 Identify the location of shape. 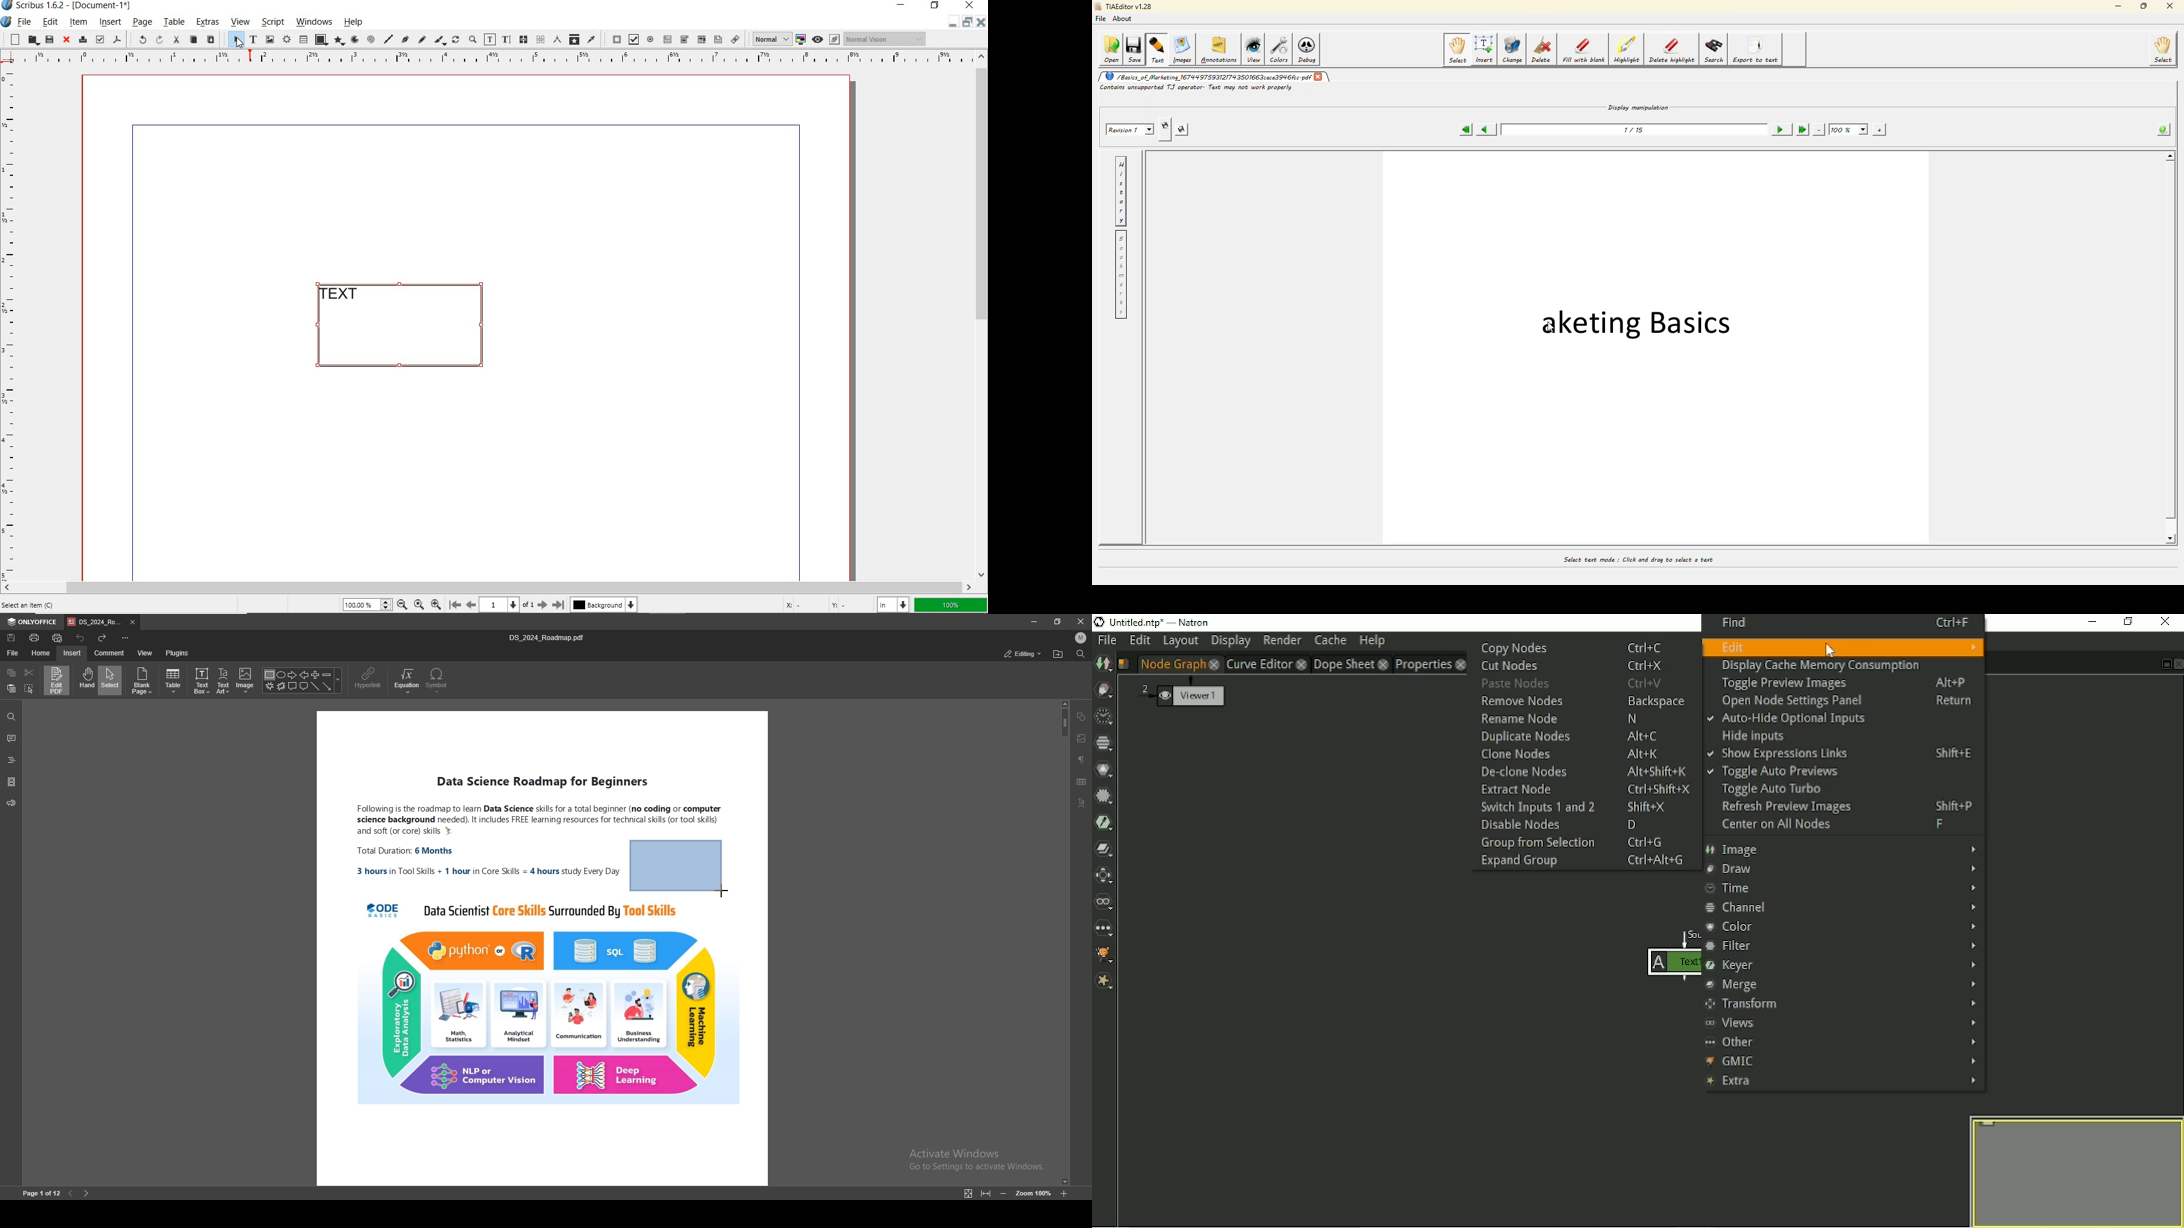
(321, 39).